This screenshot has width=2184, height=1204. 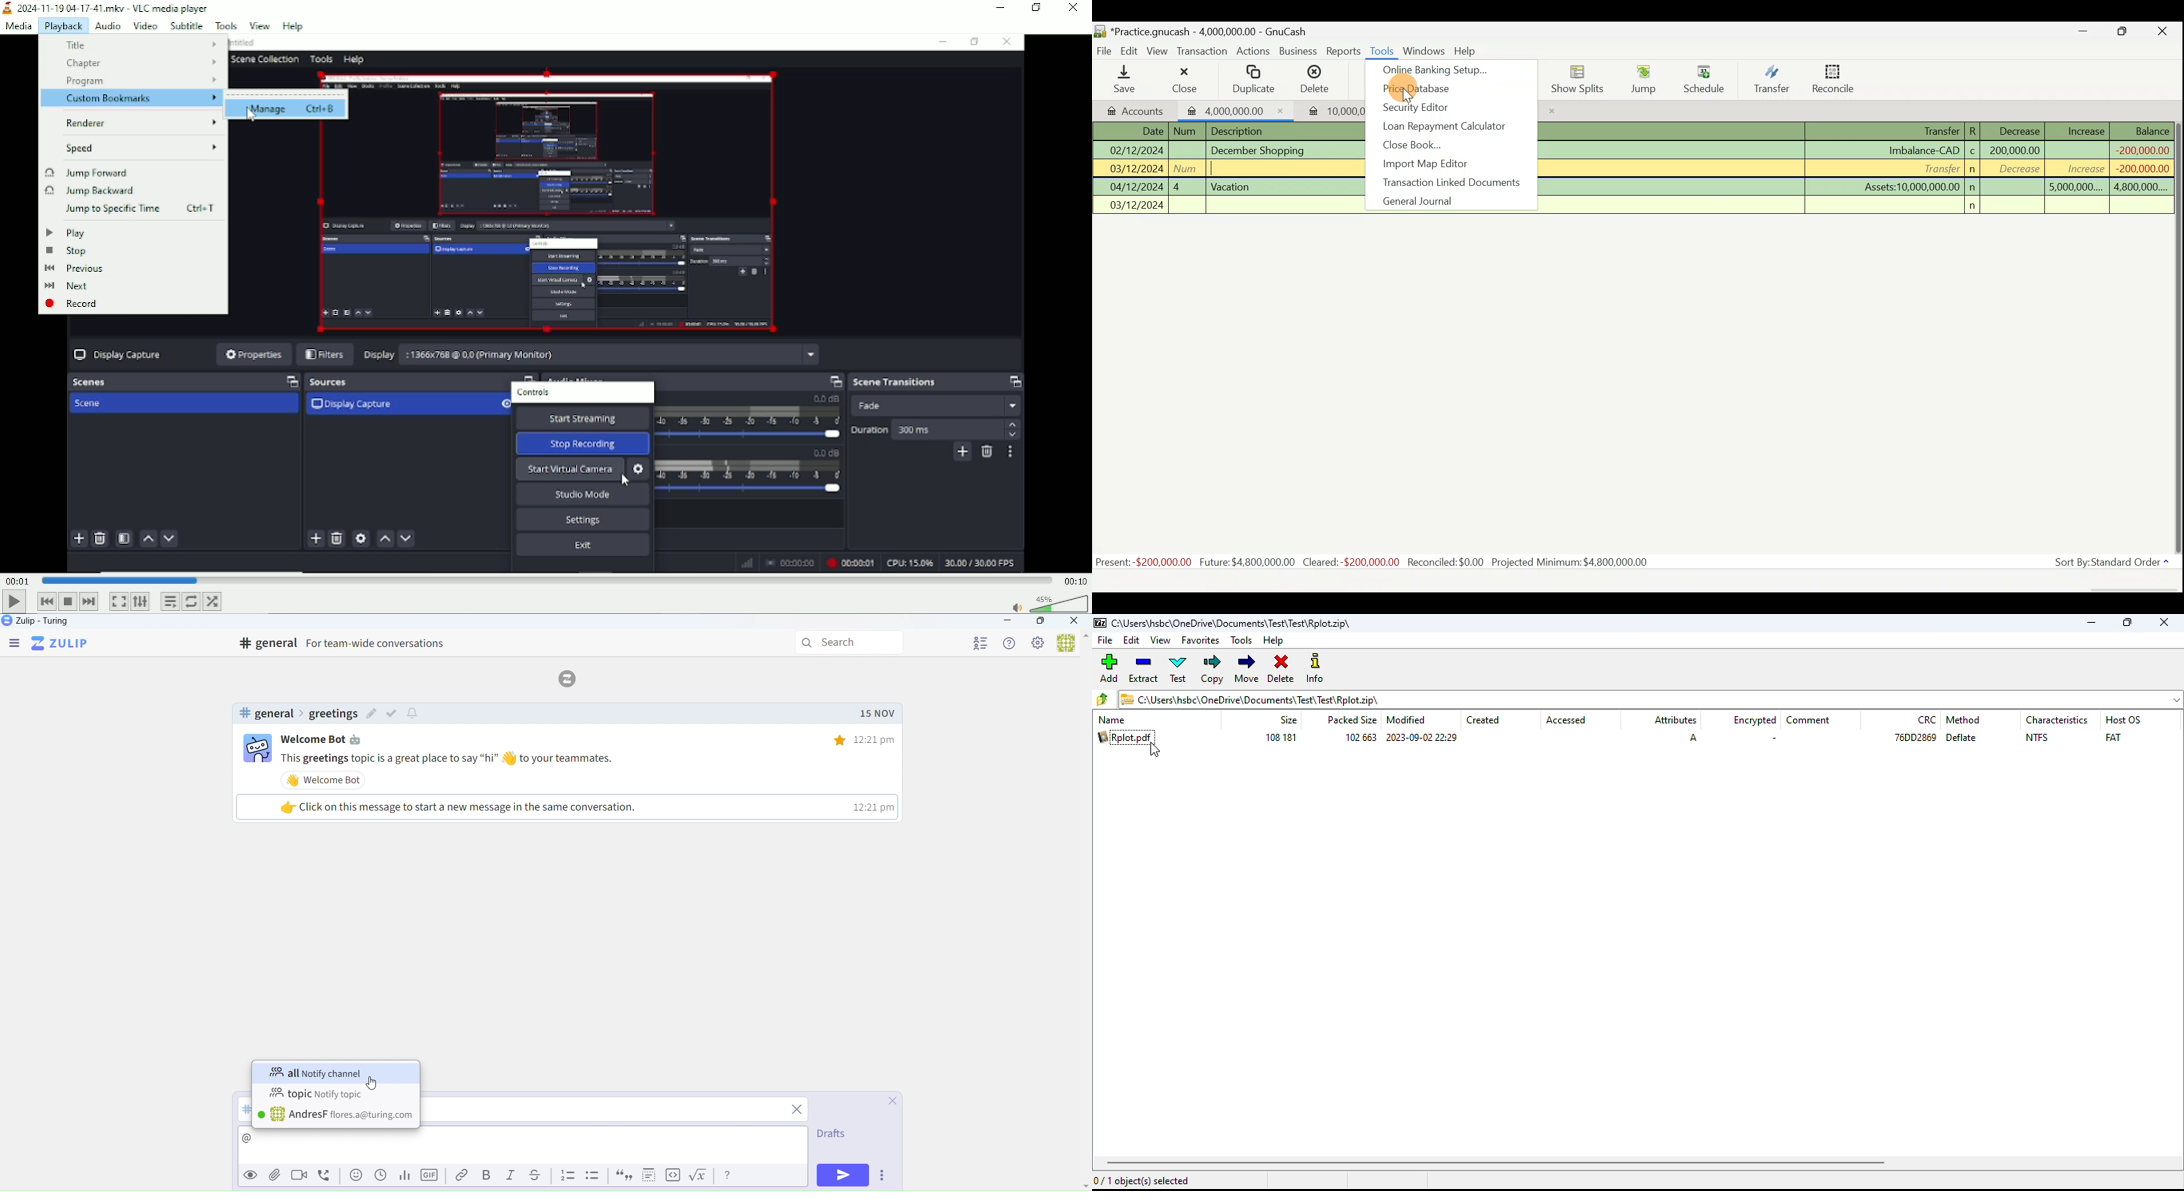 I want to click on List, so click(x=568, y=1176).